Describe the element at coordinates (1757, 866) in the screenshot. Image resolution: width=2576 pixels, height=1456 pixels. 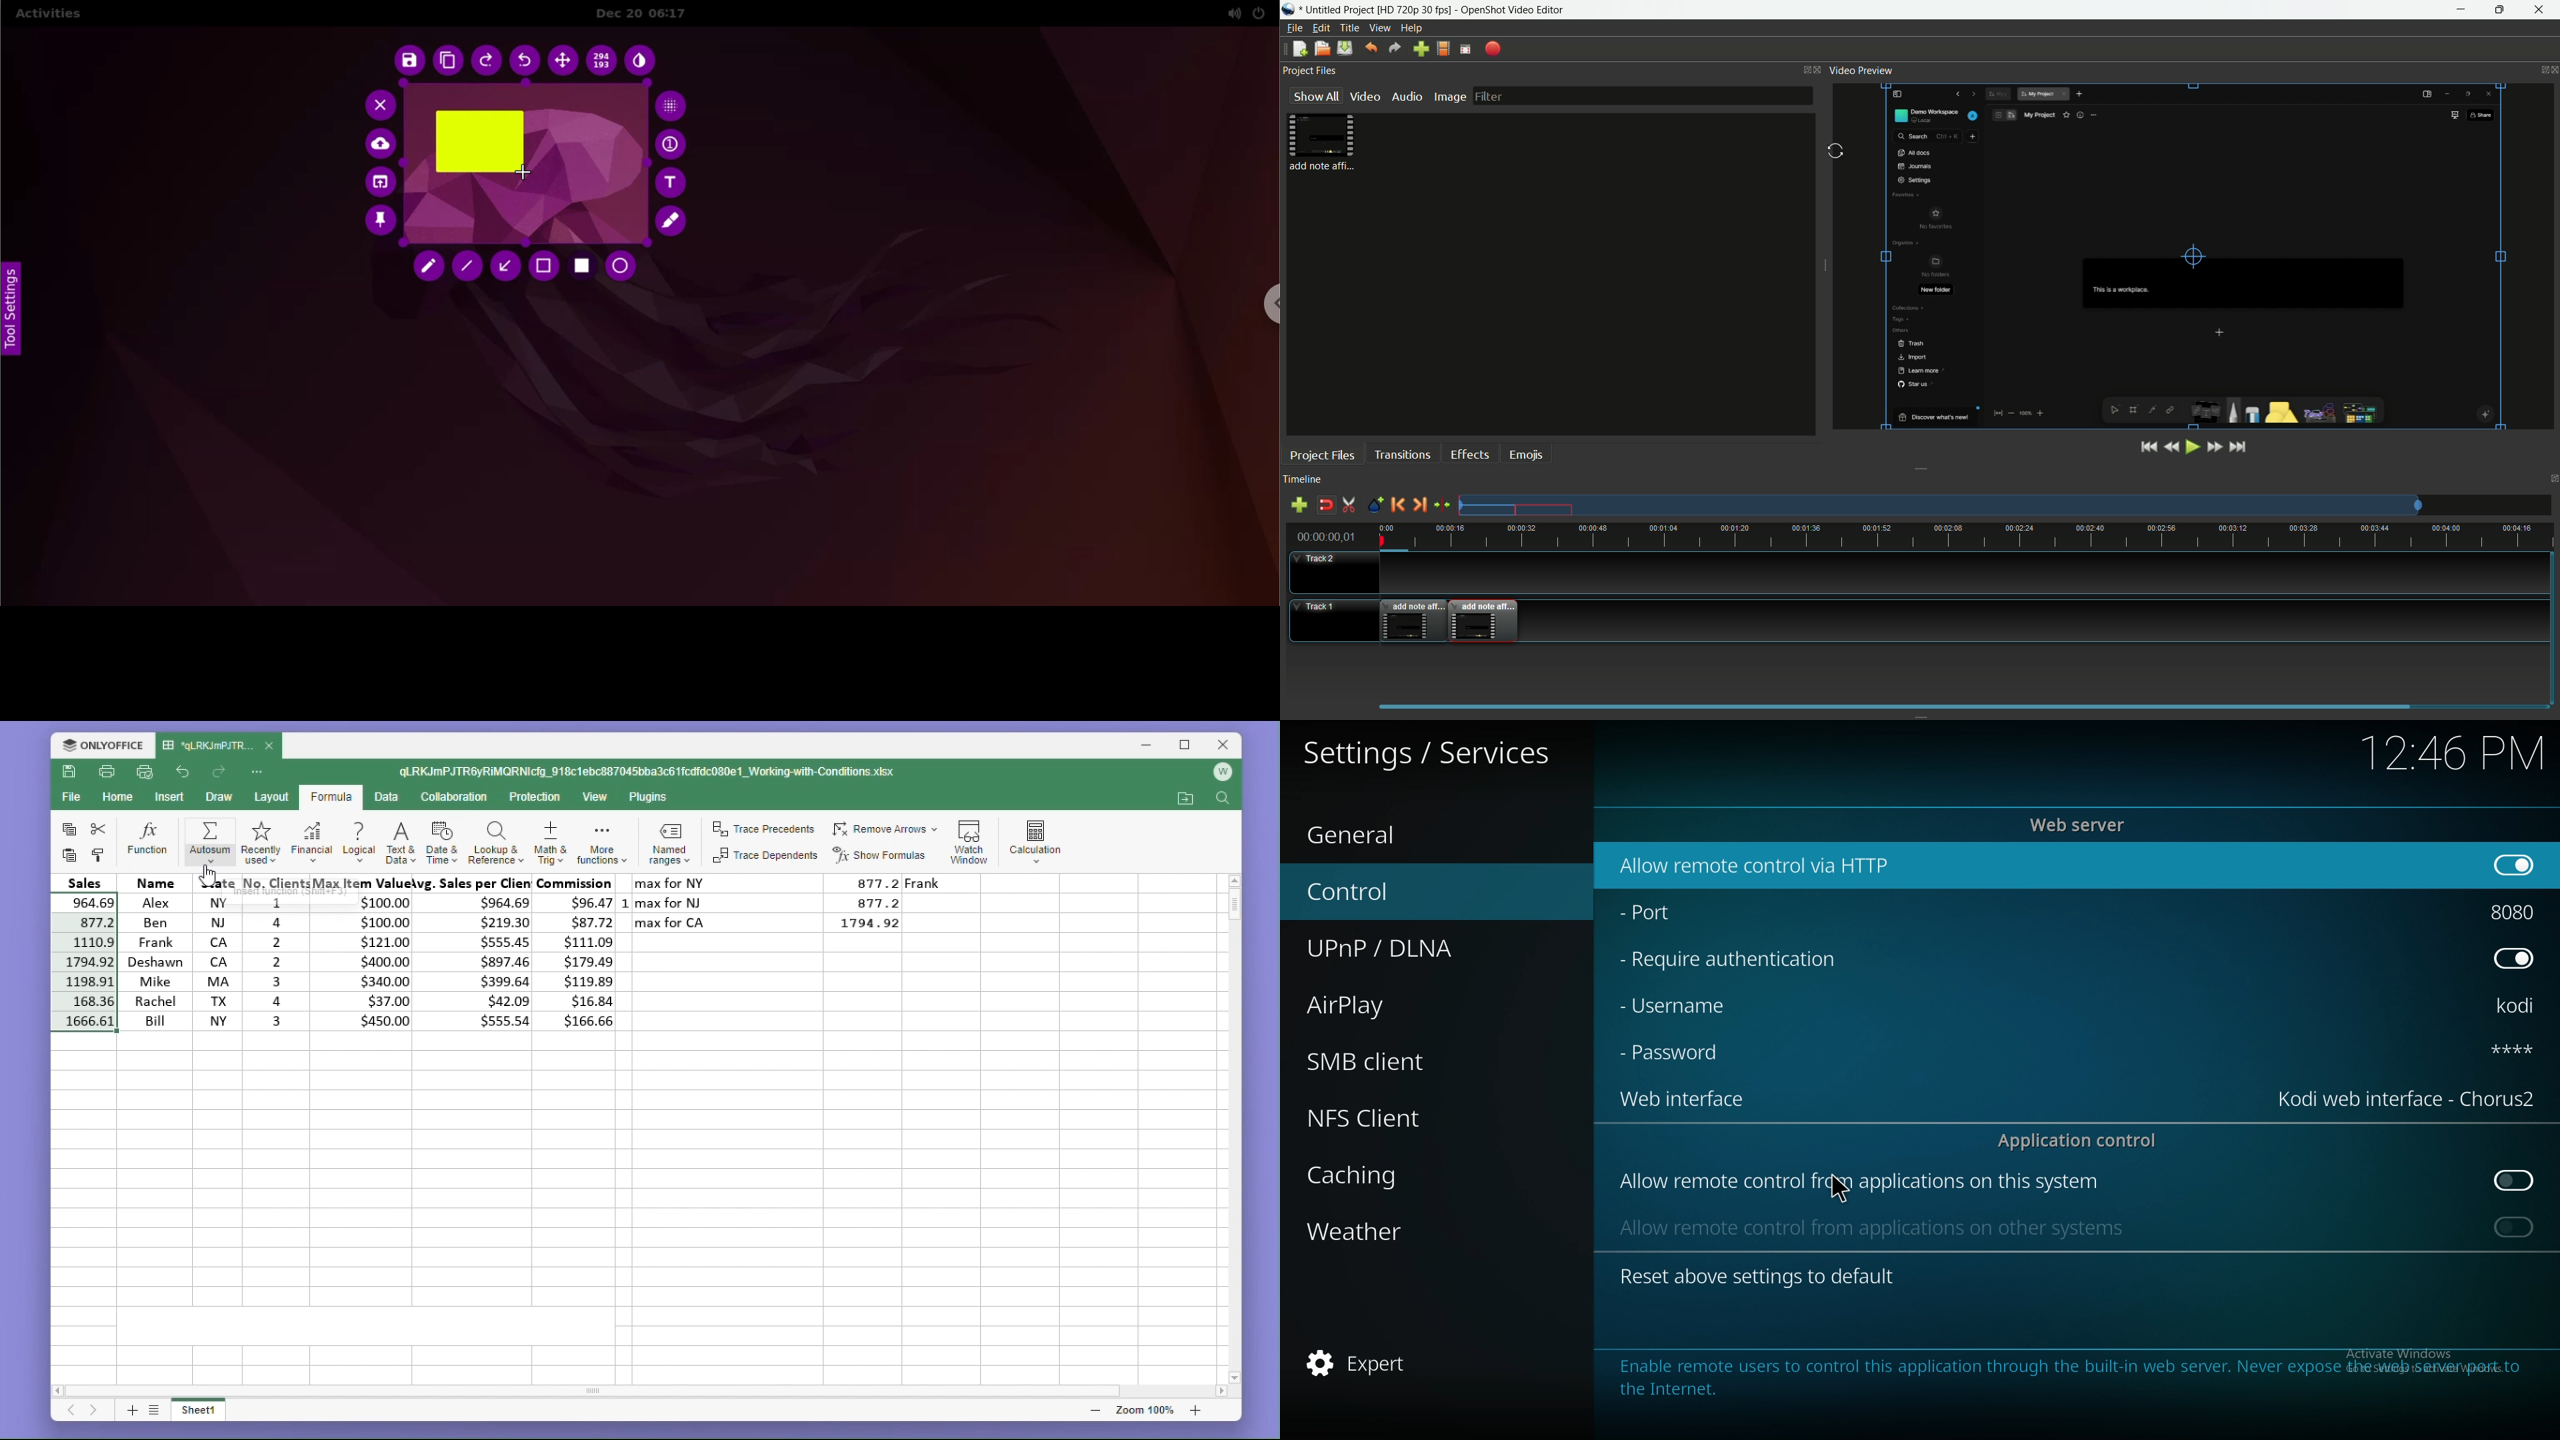
I see `allow remote control via http` at that location.